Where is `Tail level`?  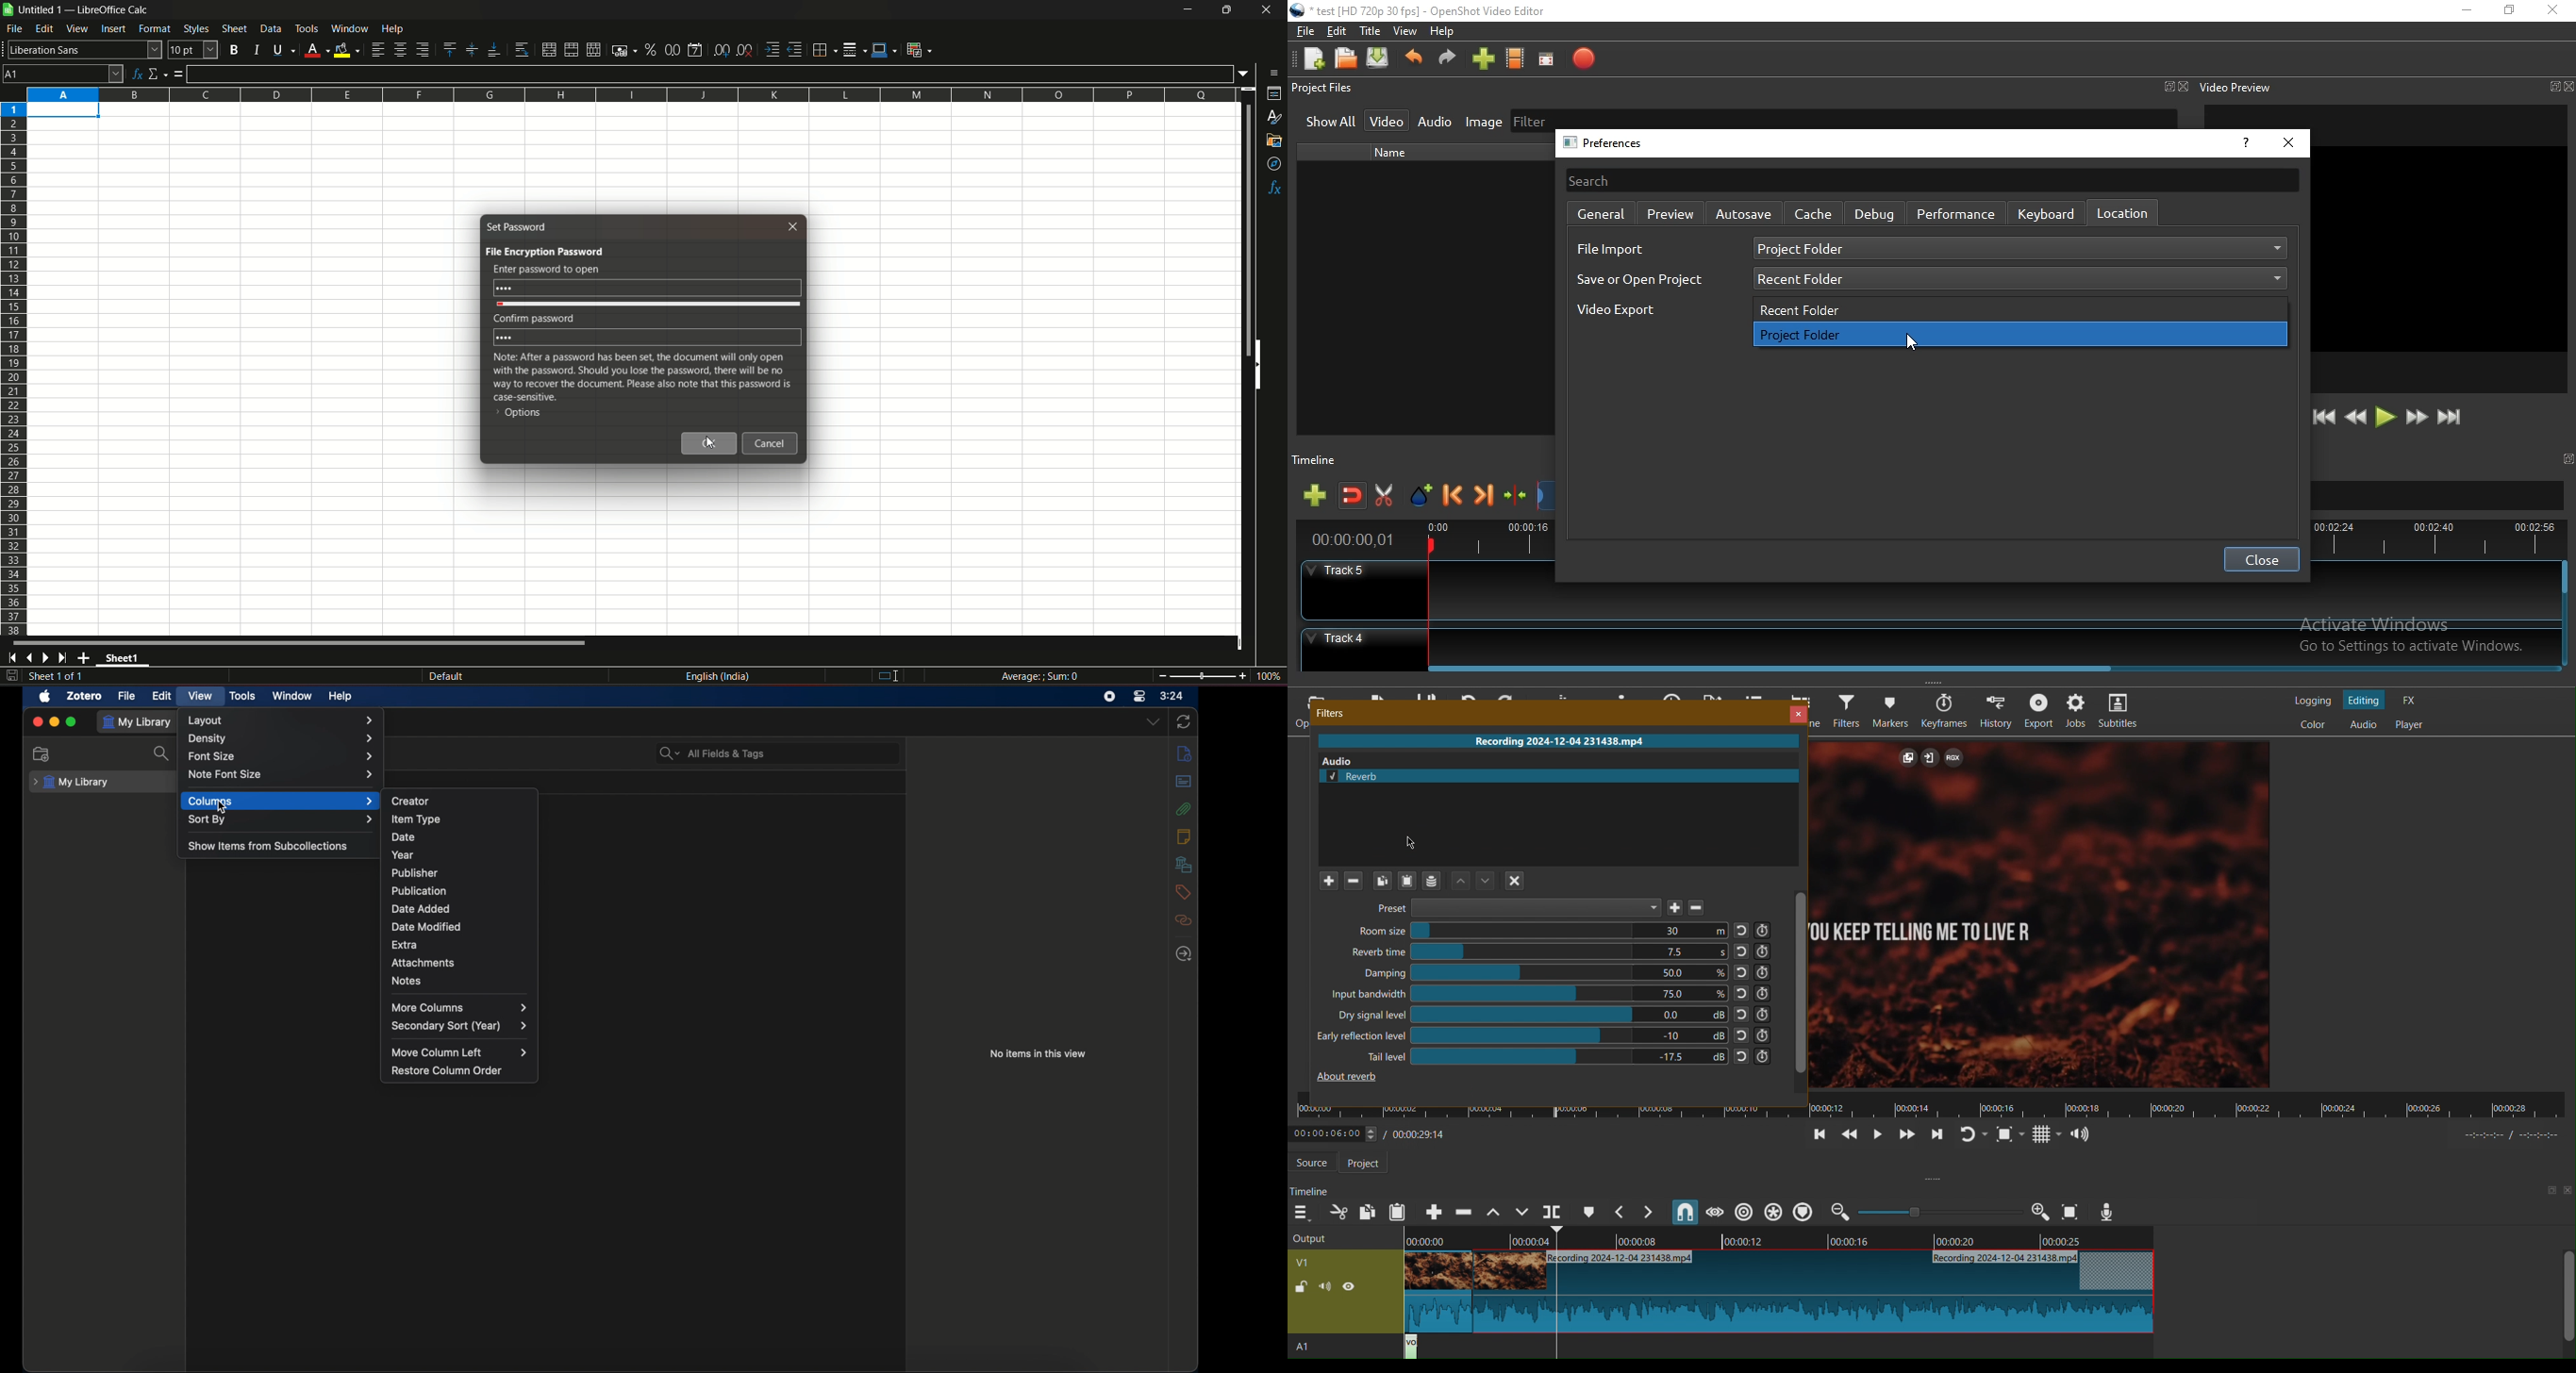
Tail level is located at coordinates (1566, 1055).